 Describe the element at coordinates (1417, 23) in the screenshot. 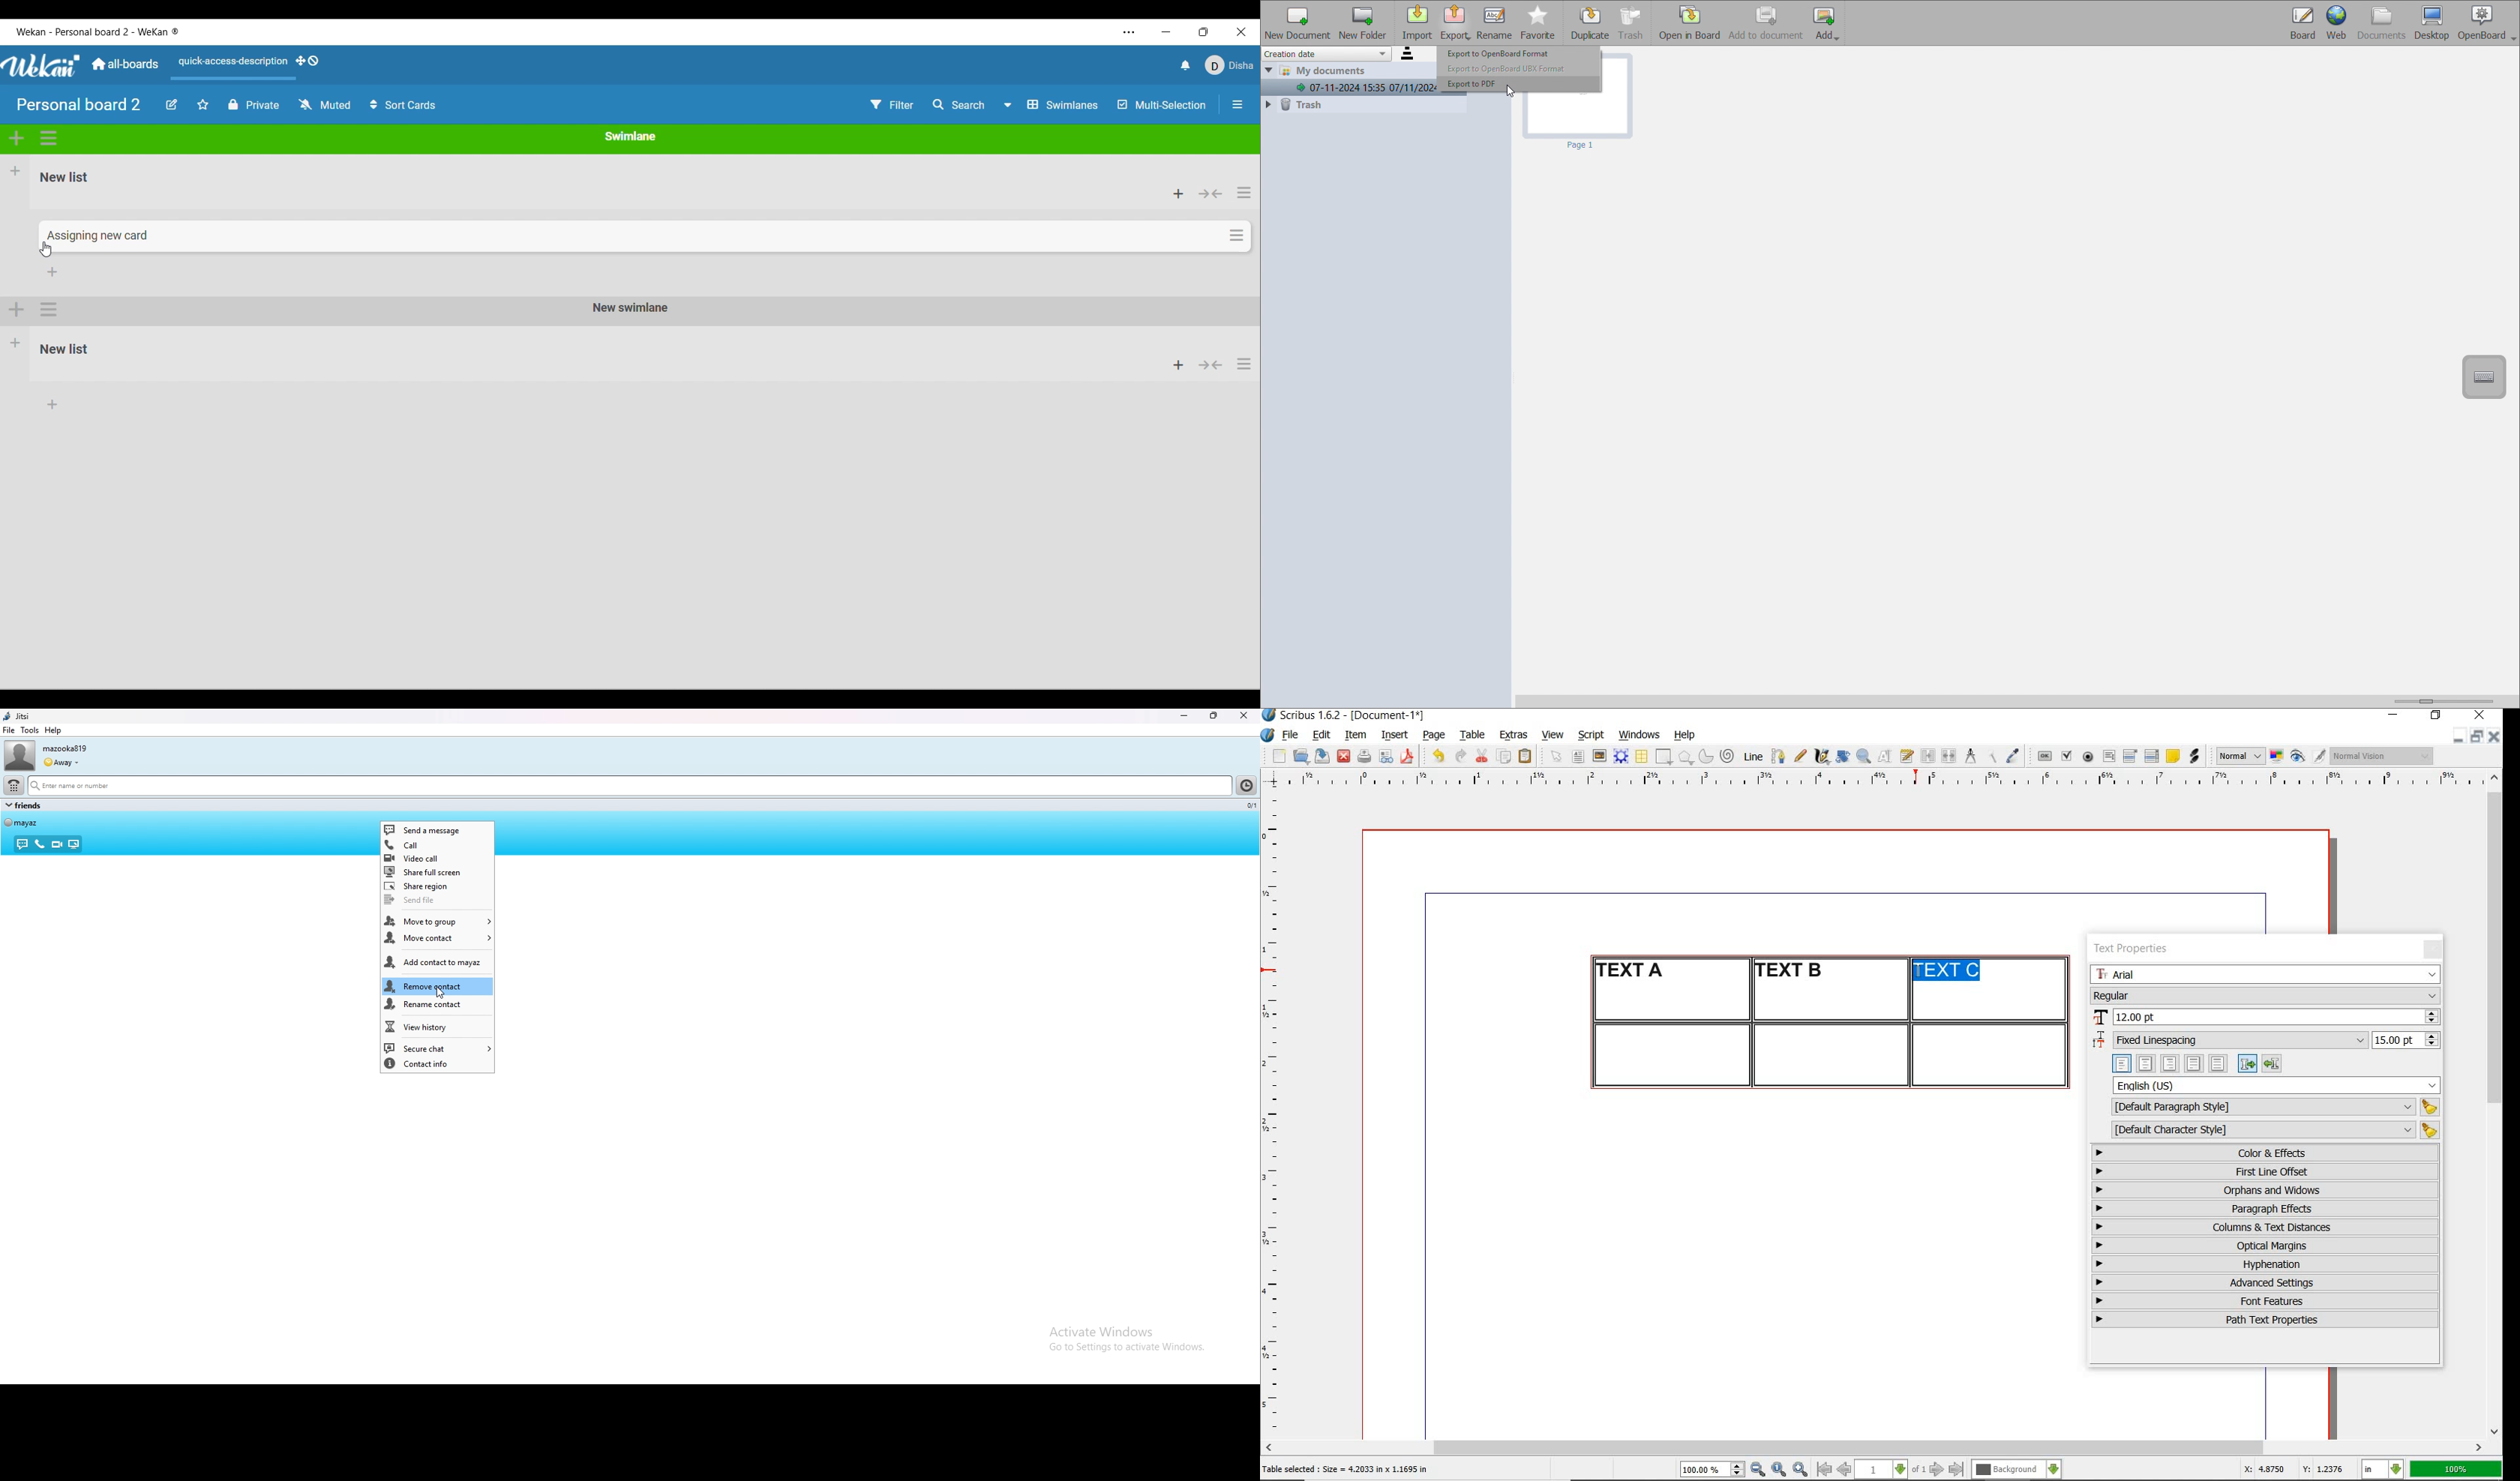

I see `import` at that location.